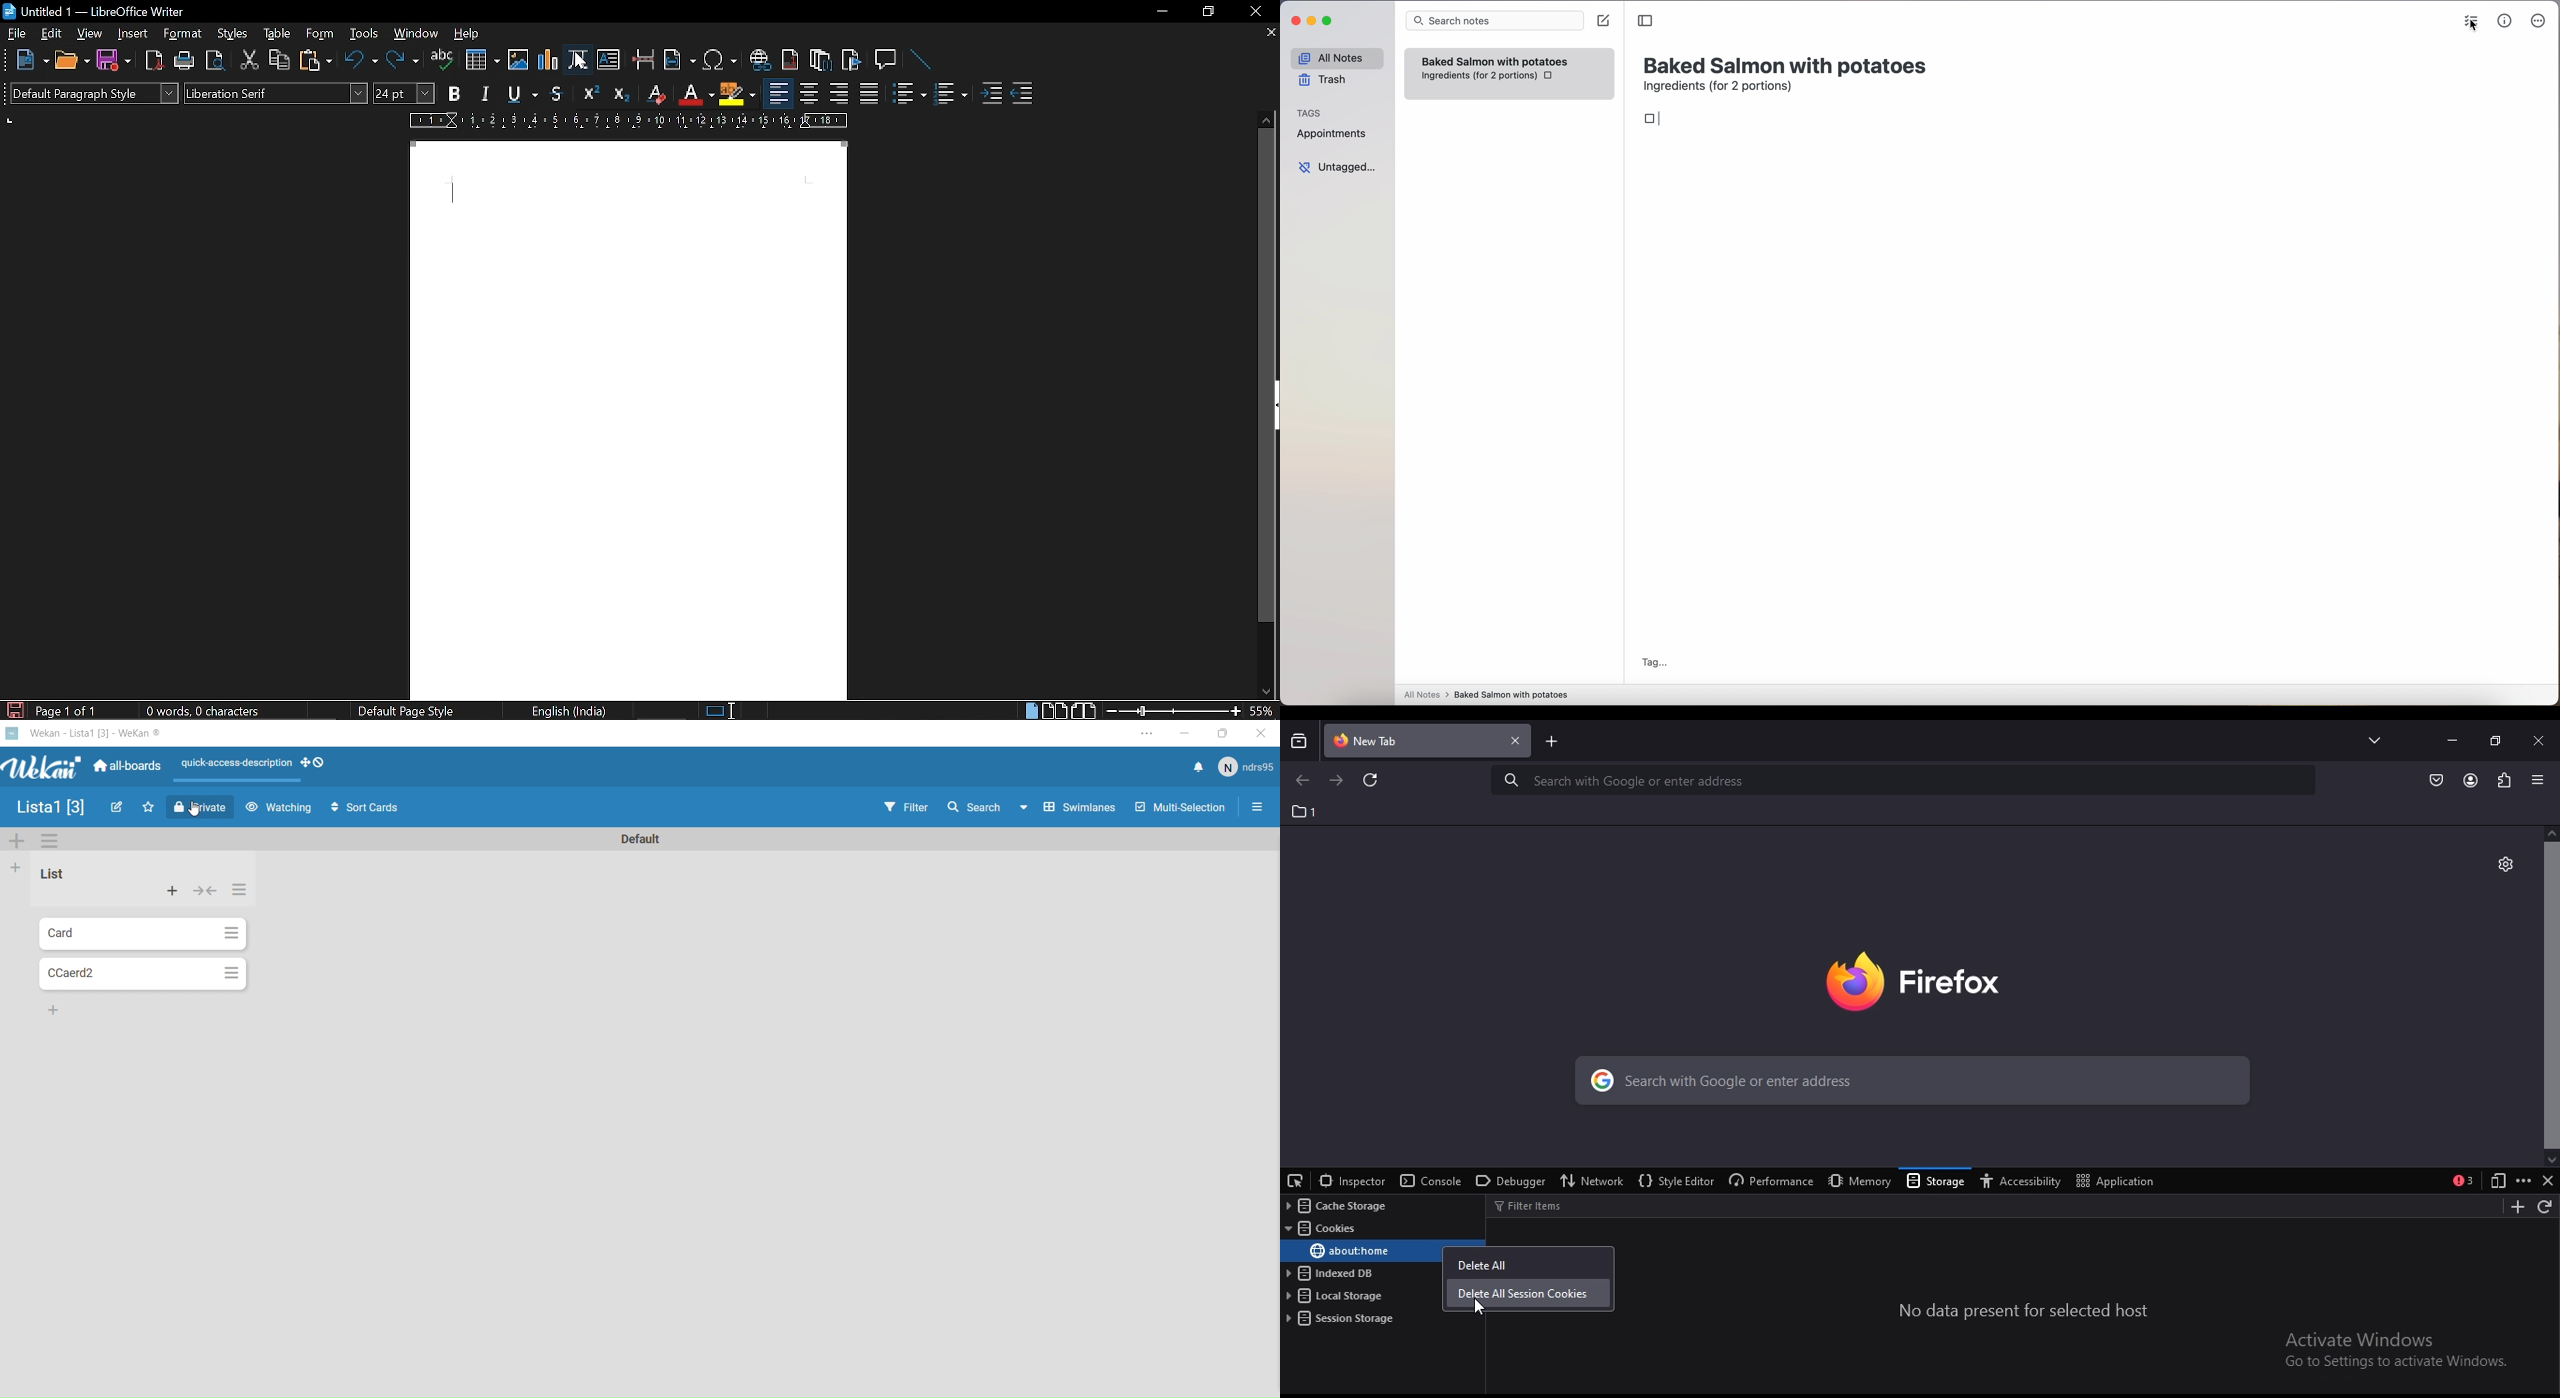  What do you see at coordinates (869, 96) in the screenshot?
I see `justified` at bounding box center [869, 96].